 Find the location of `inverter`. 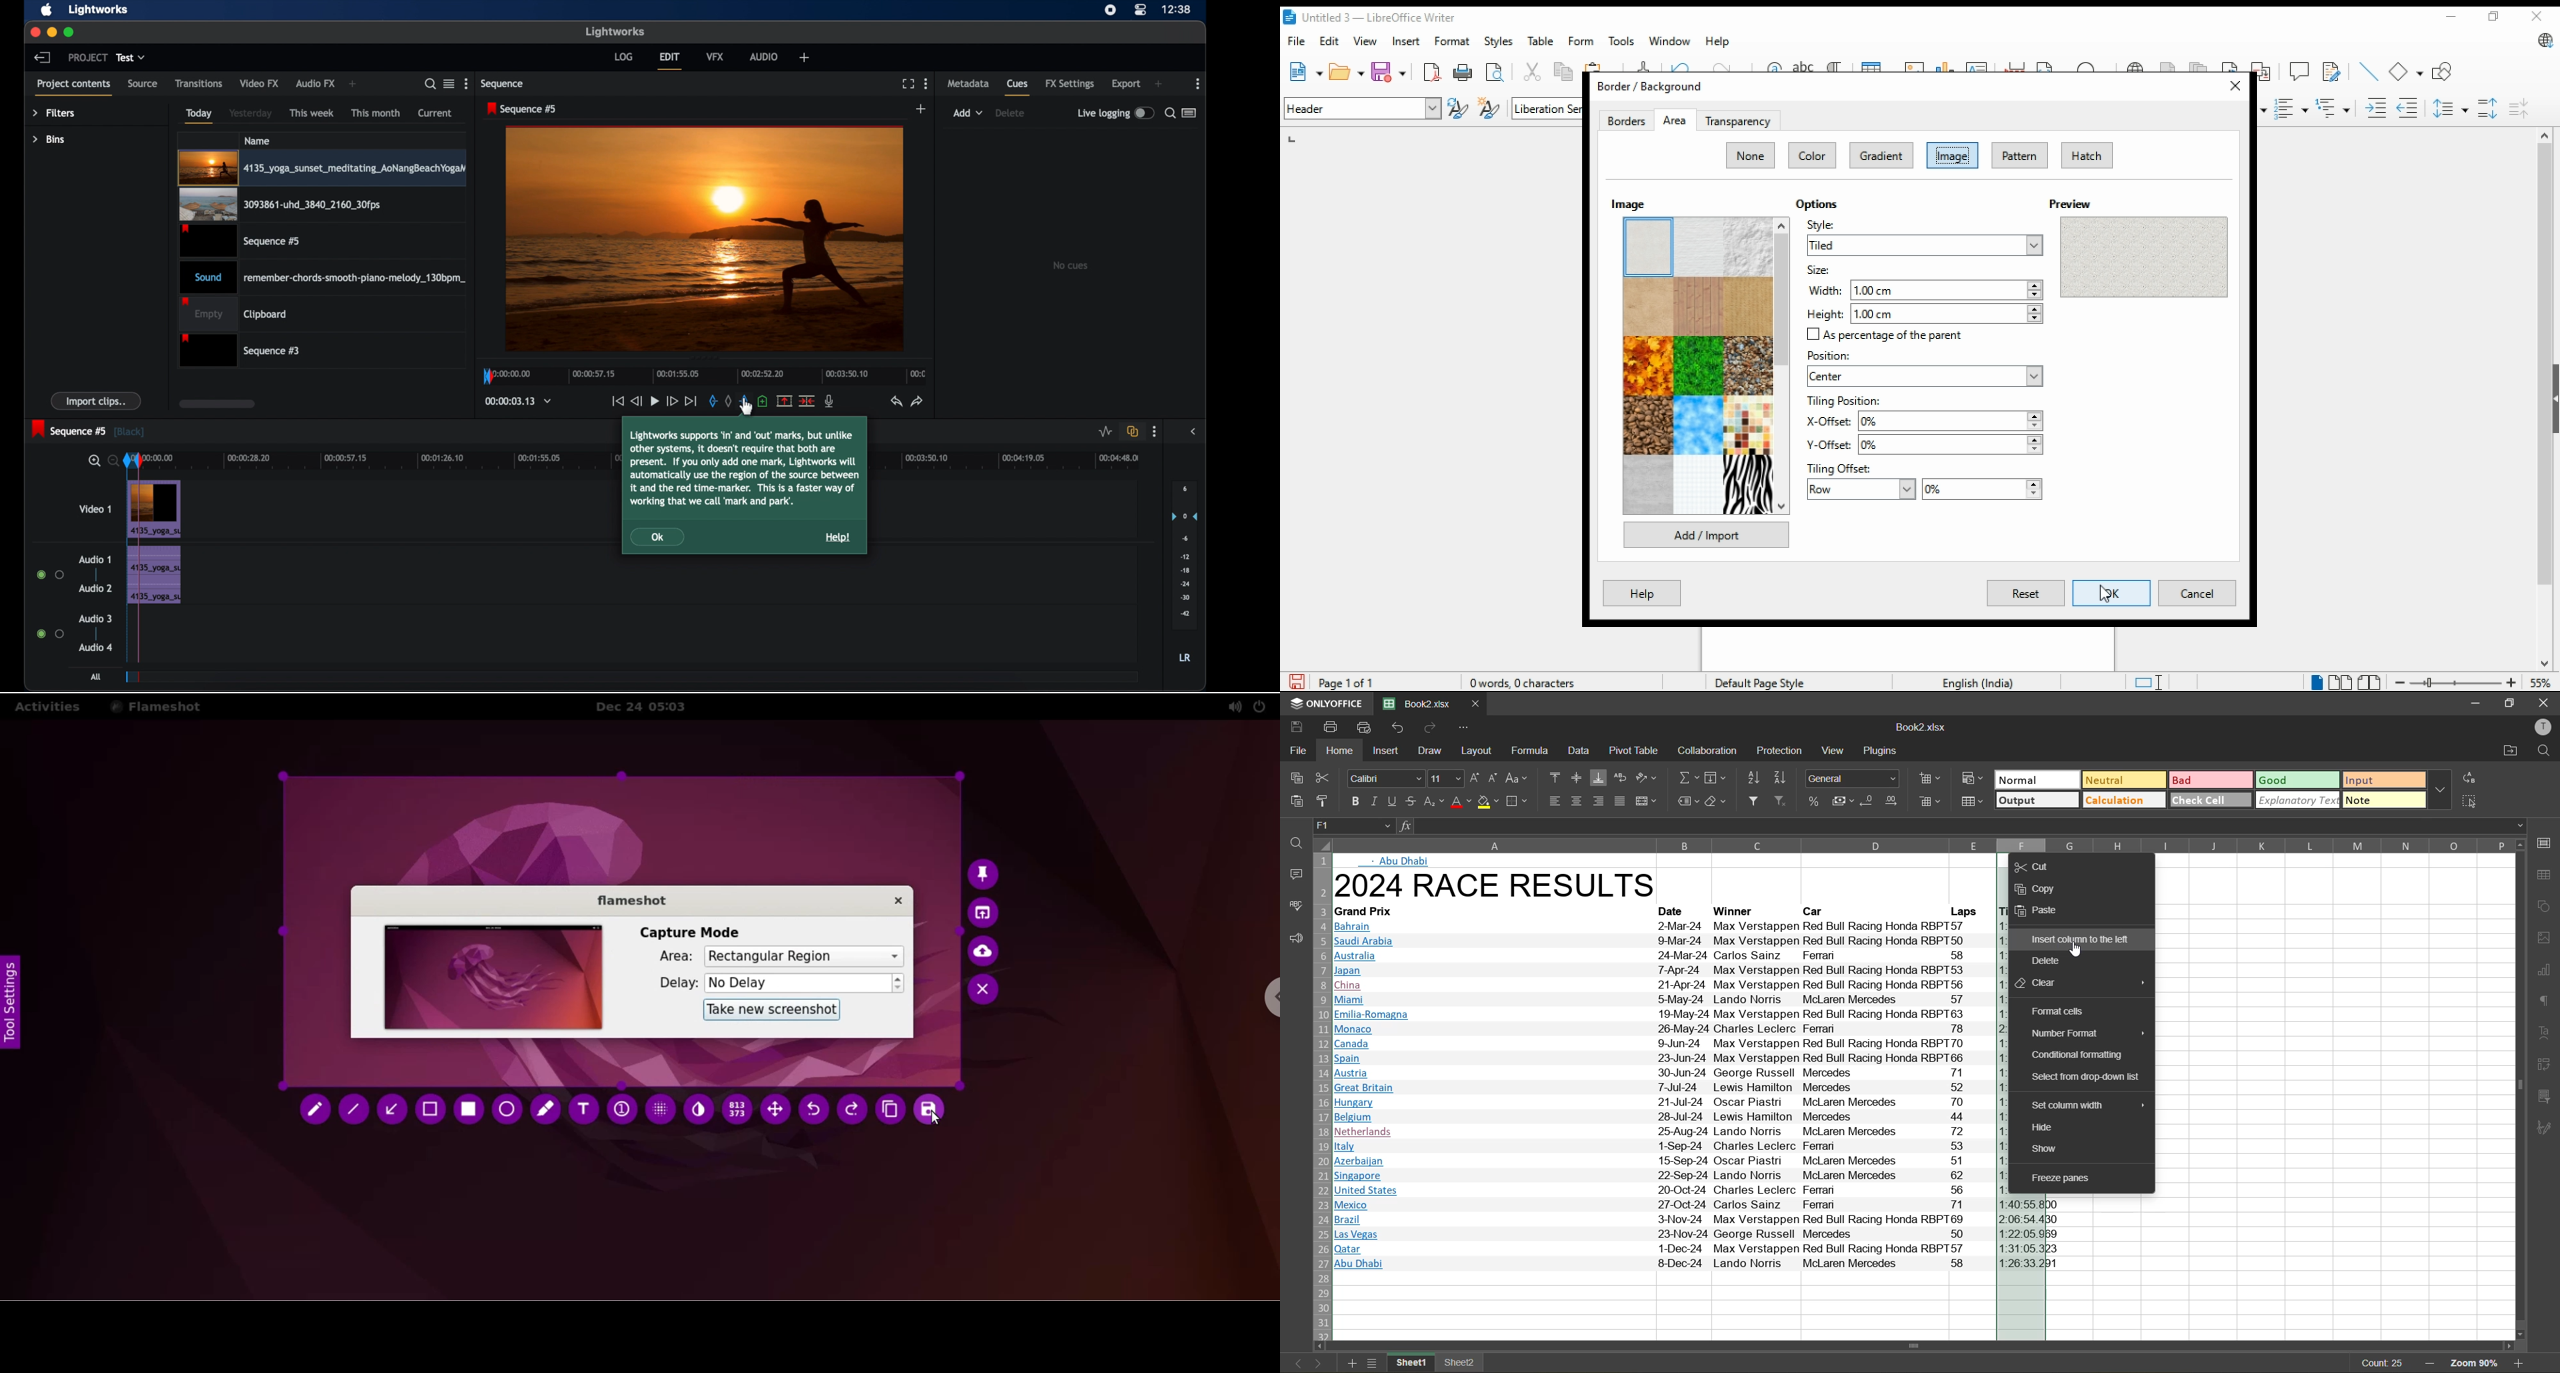

inverter is located at coordinates (702, 1110).